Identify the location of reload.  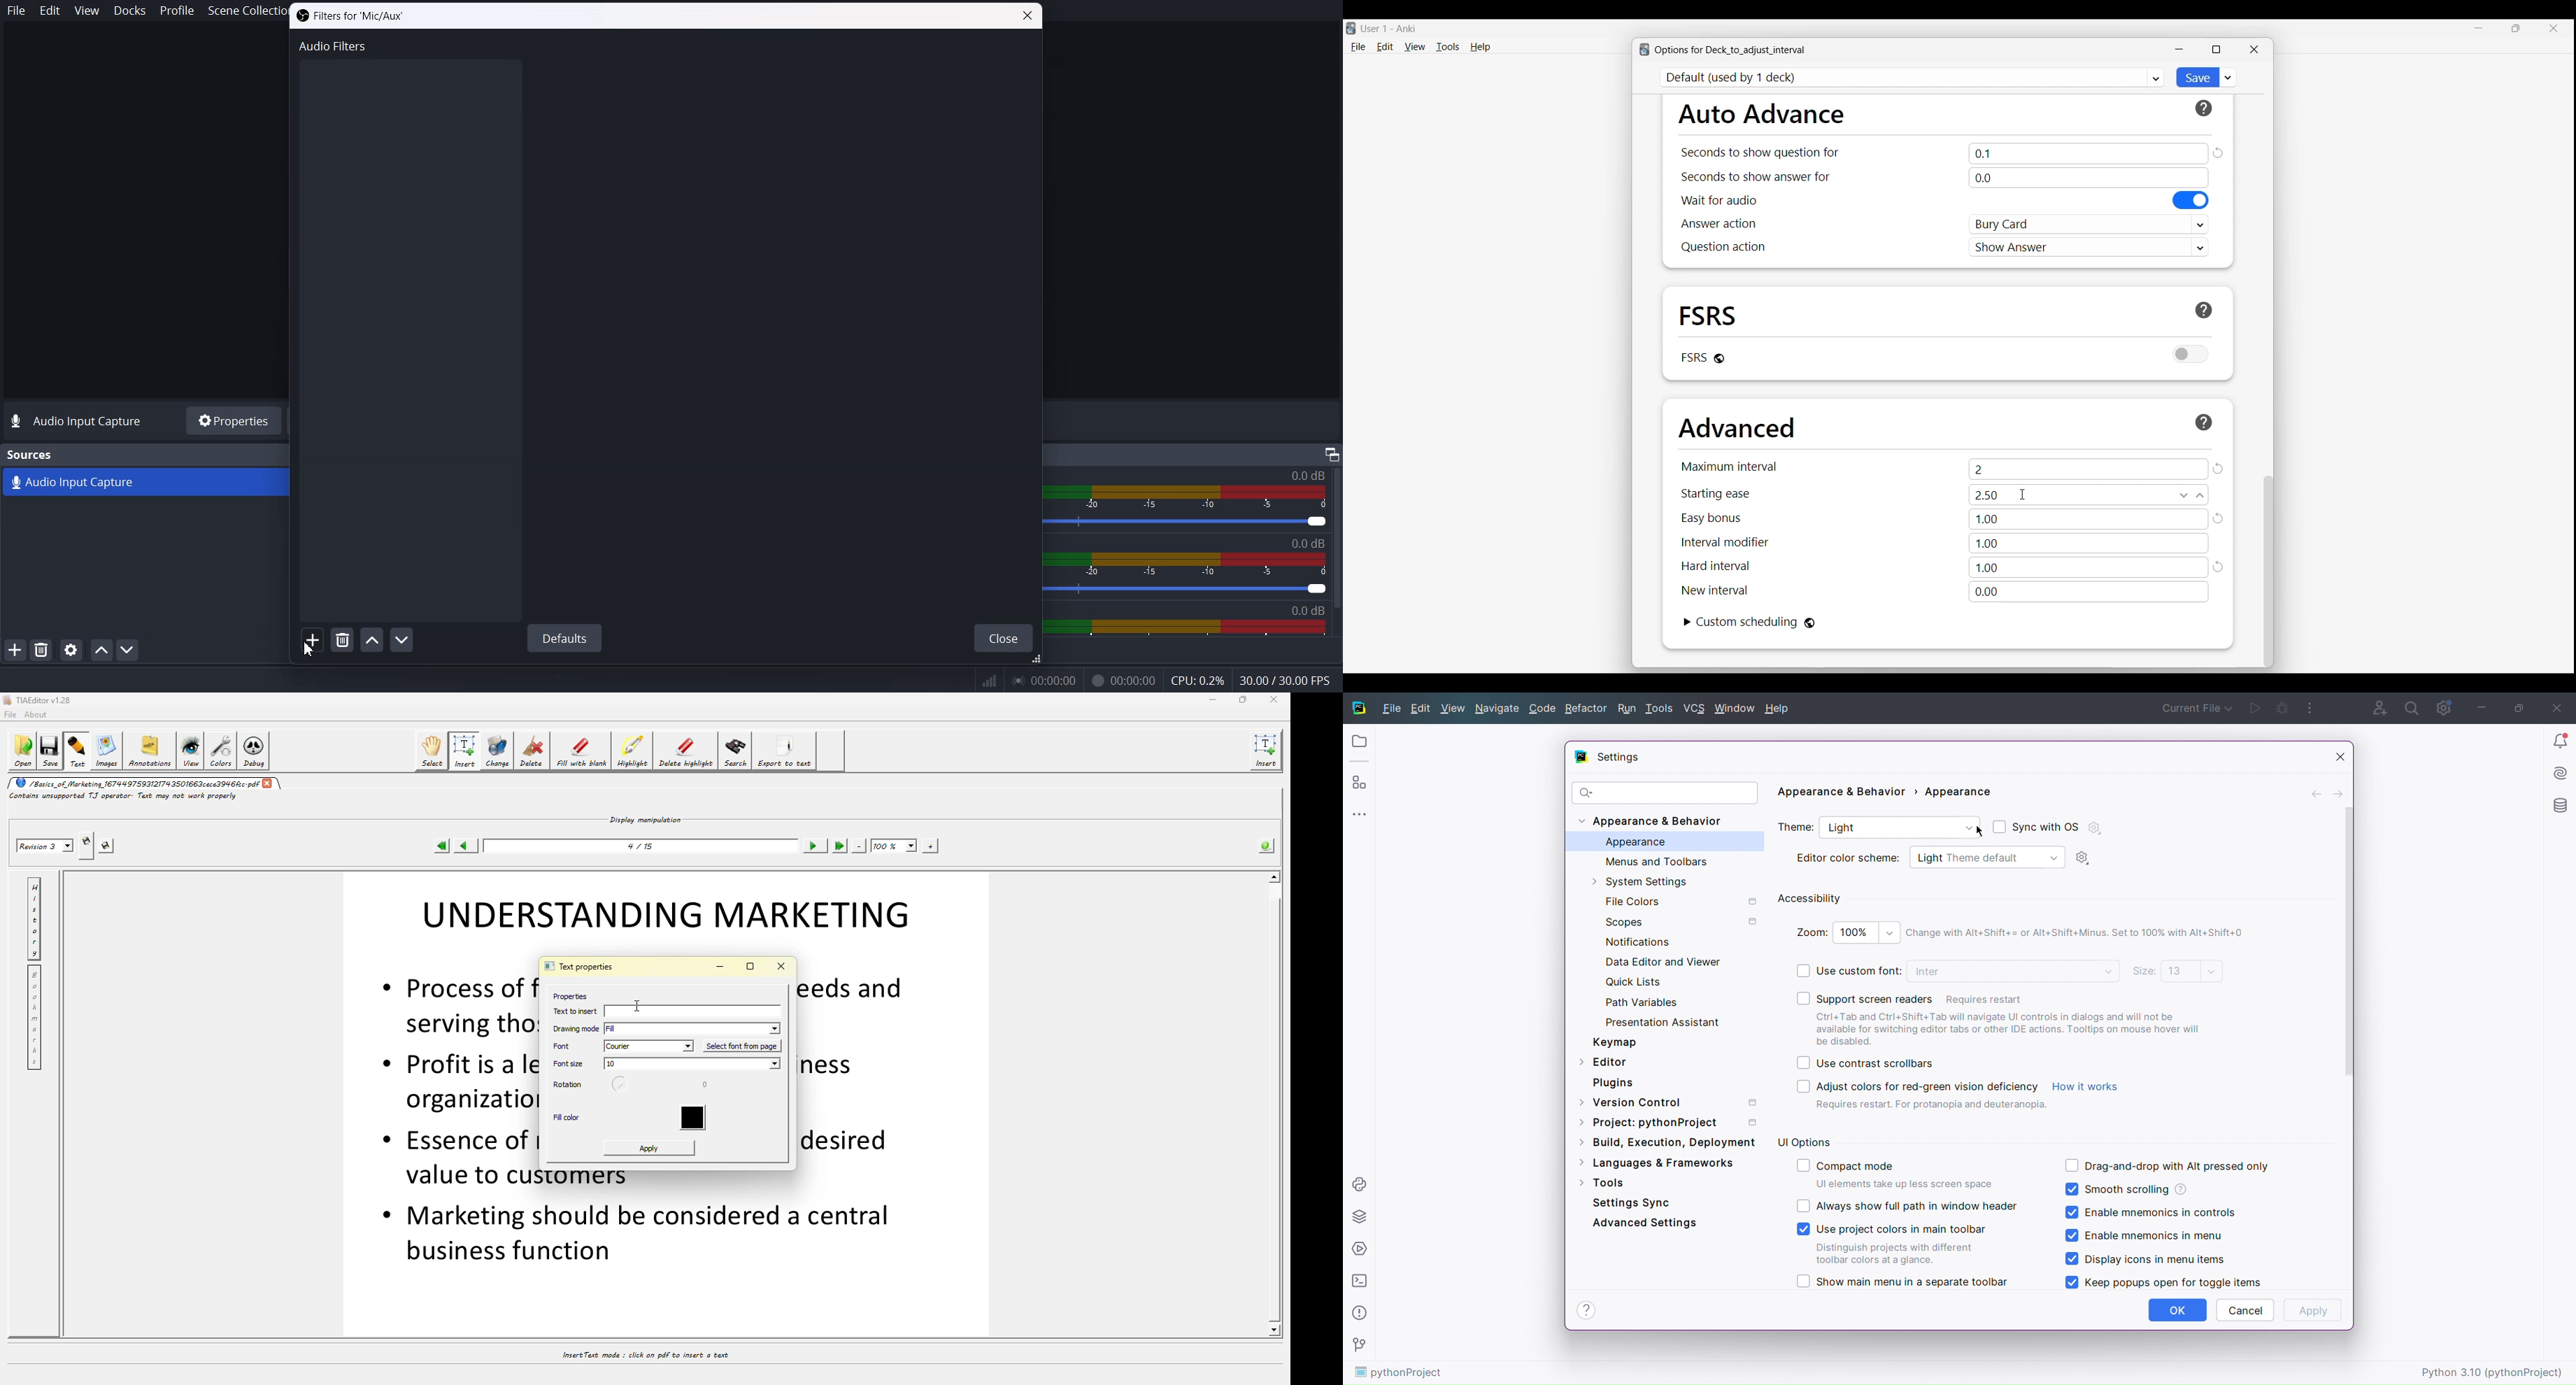
(2217, 153).